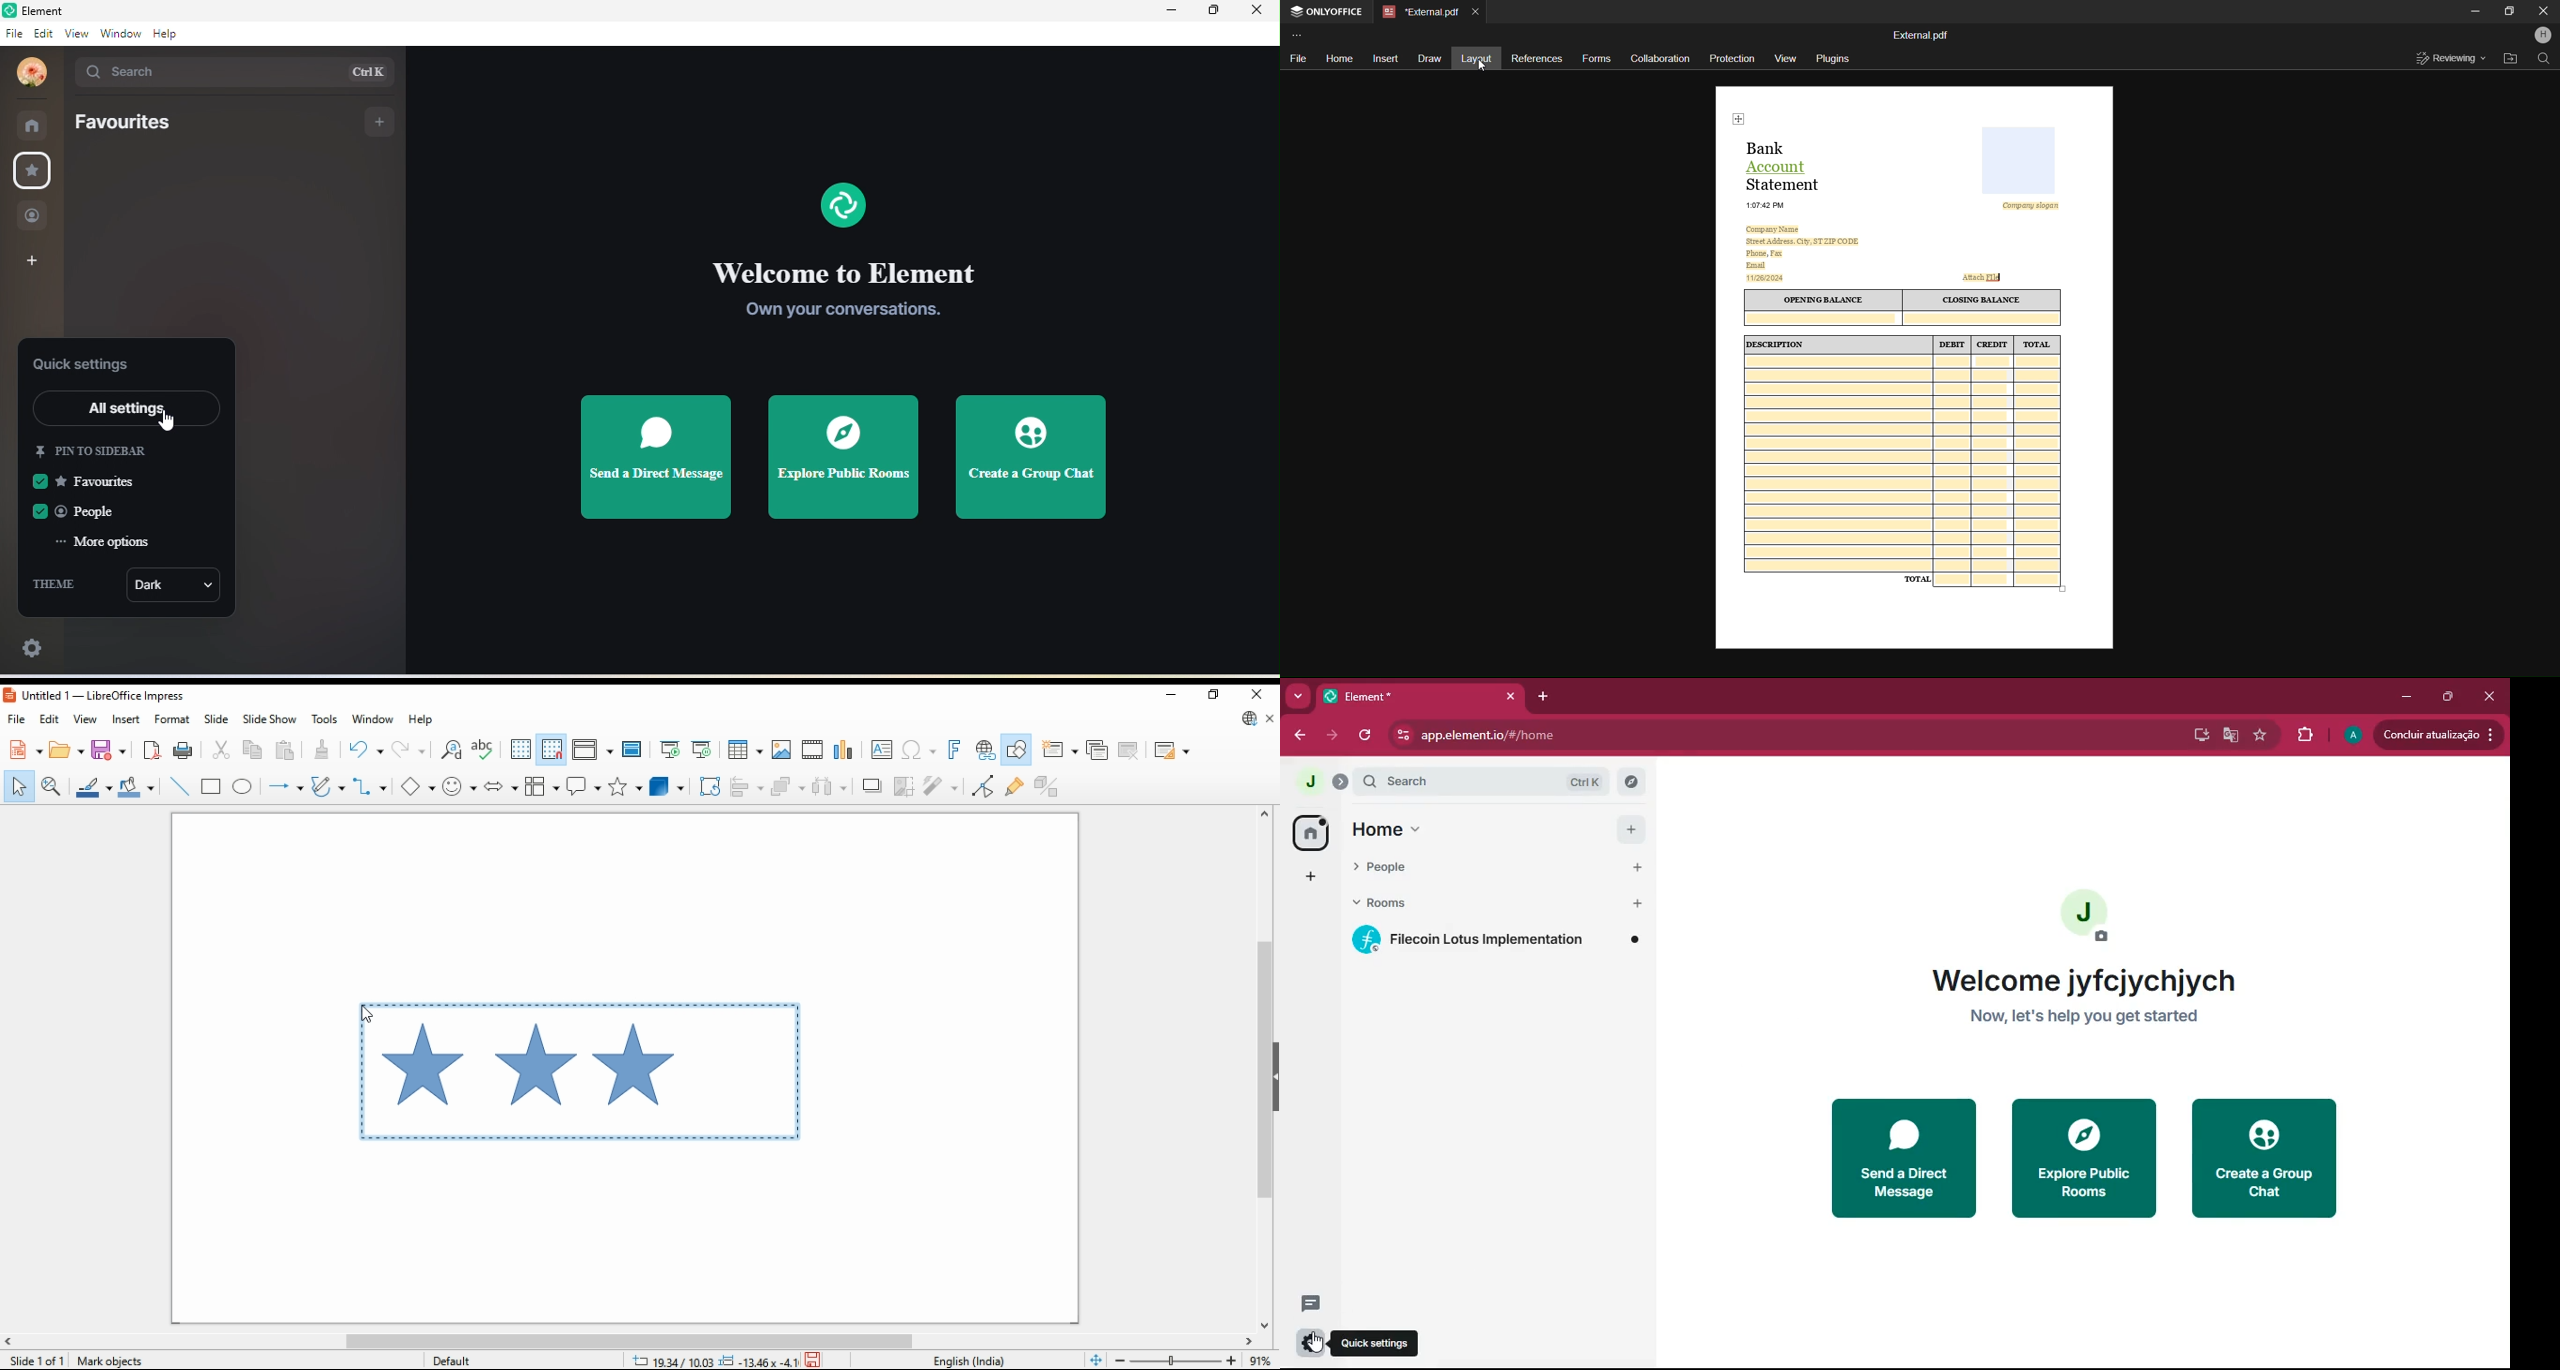  Describe the element at coordinates (109, 749) in the screenshot. I see `save` at that location.